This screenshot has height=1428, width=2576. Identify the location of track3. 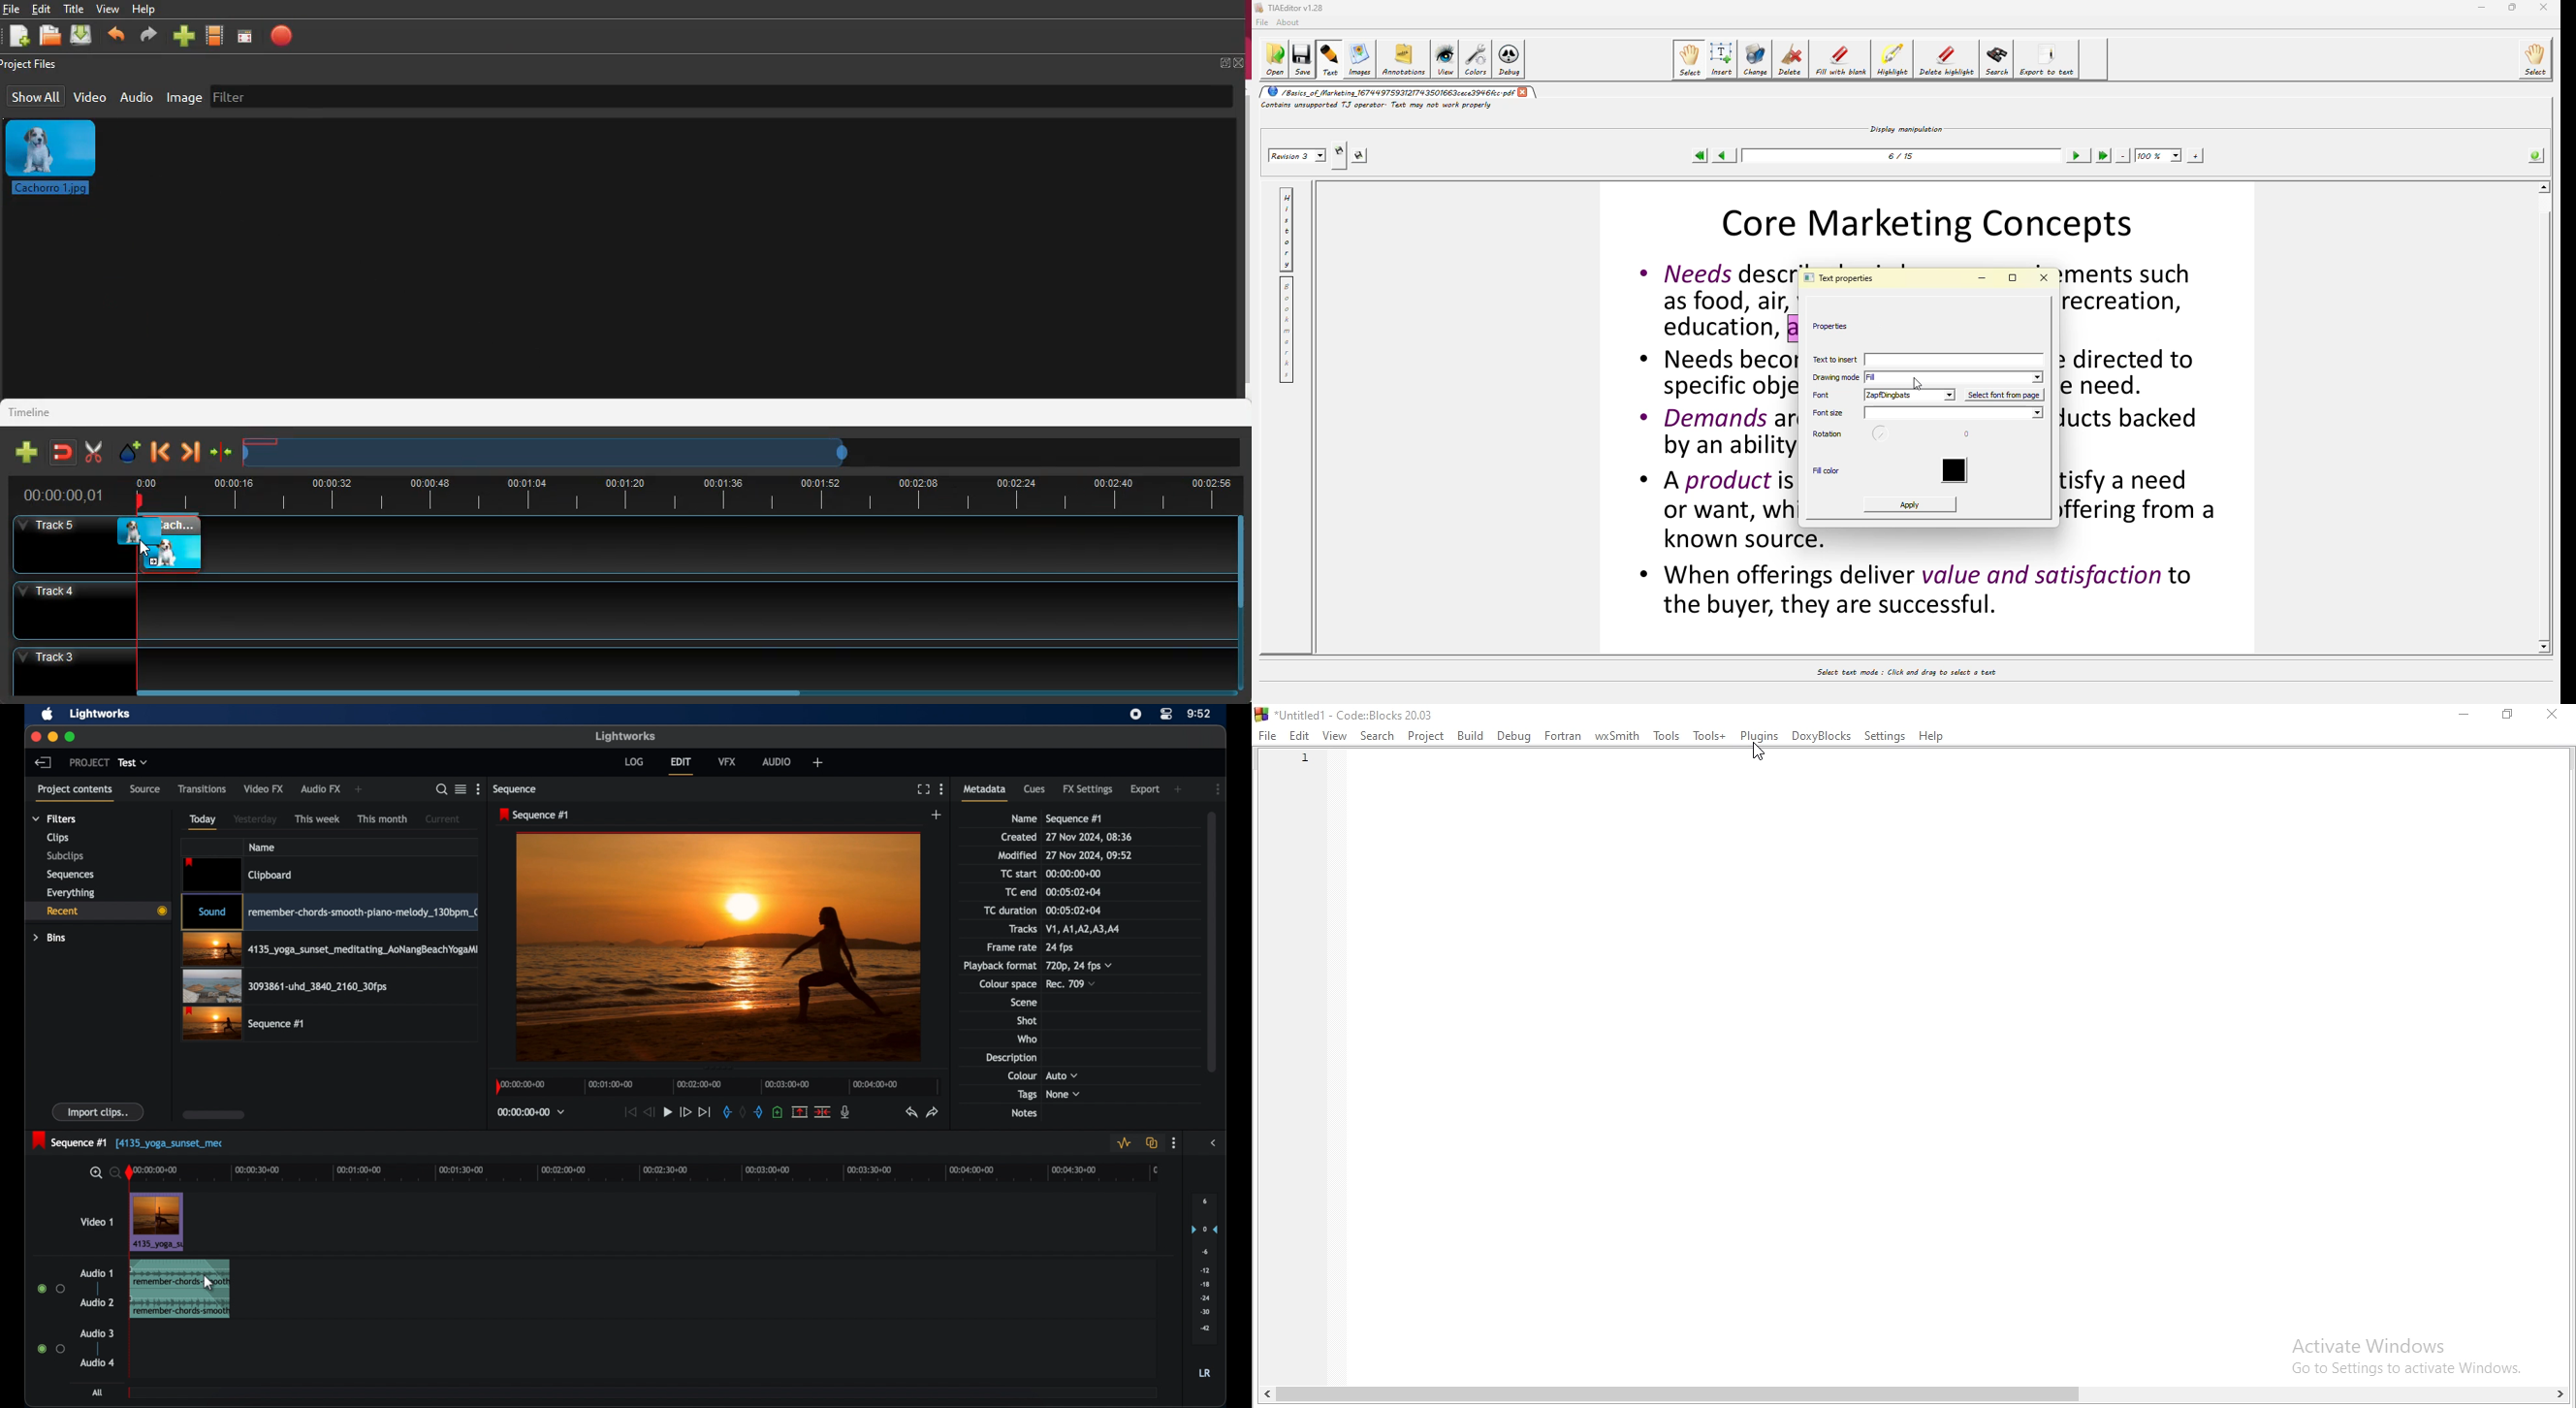
(612, 666).